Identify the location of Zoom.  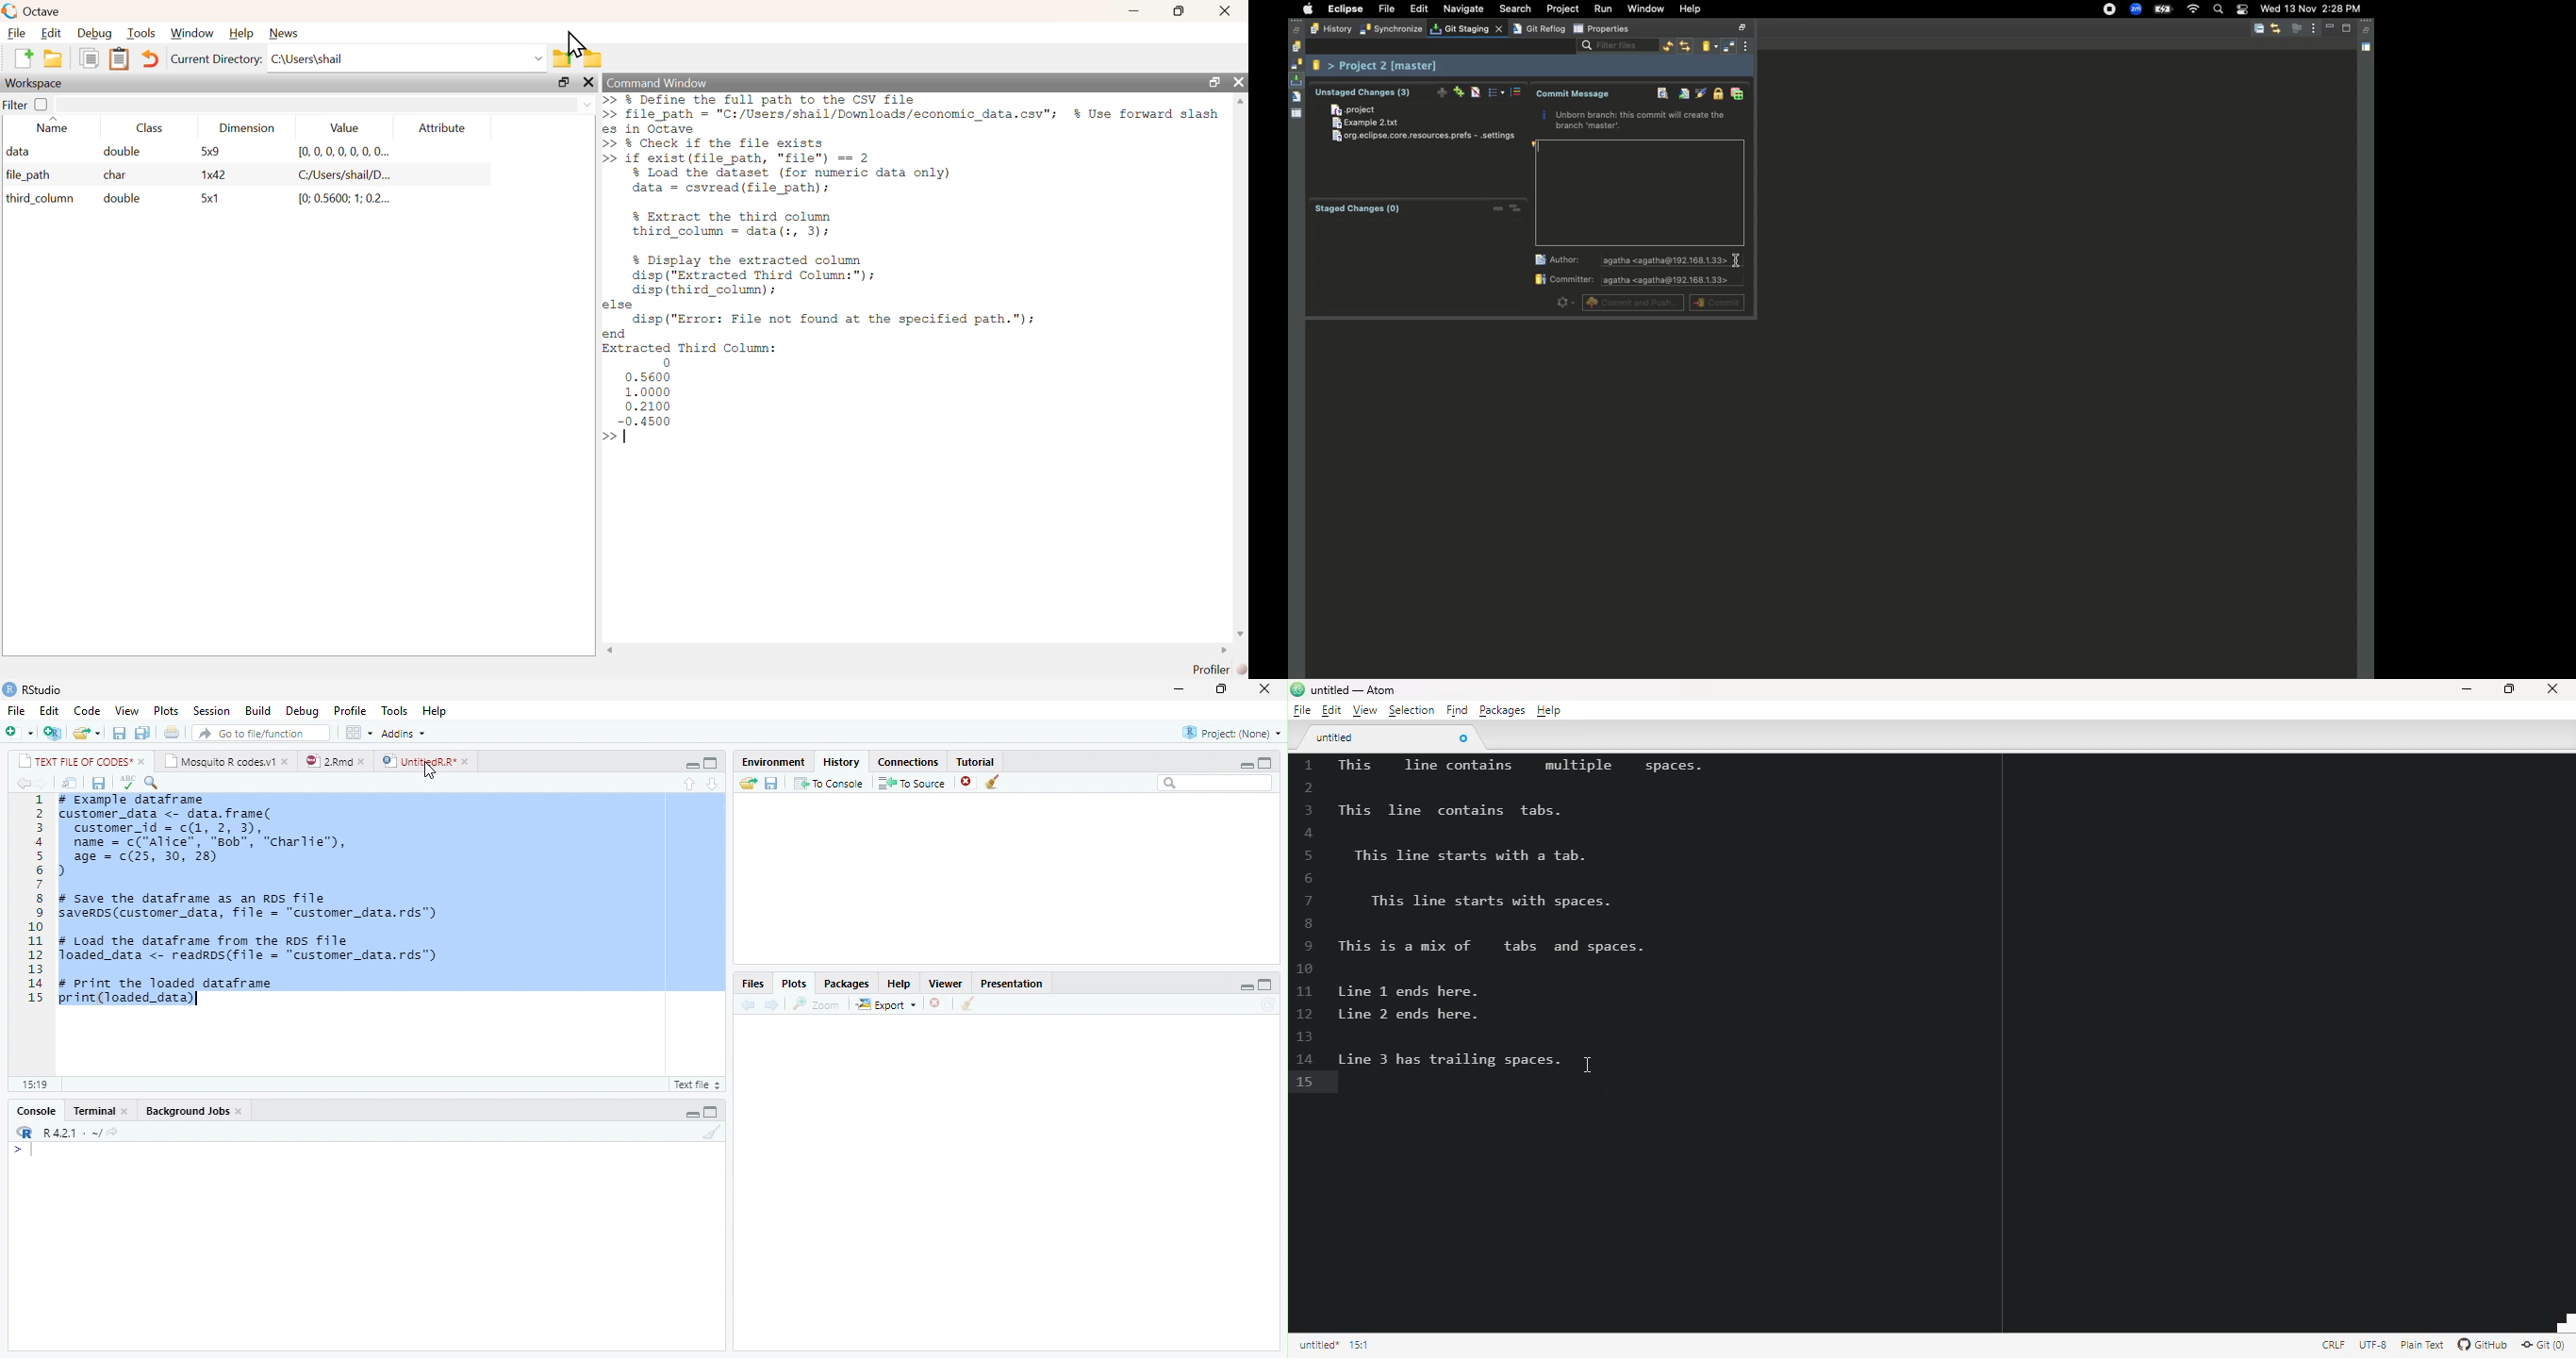
(2136, 10).